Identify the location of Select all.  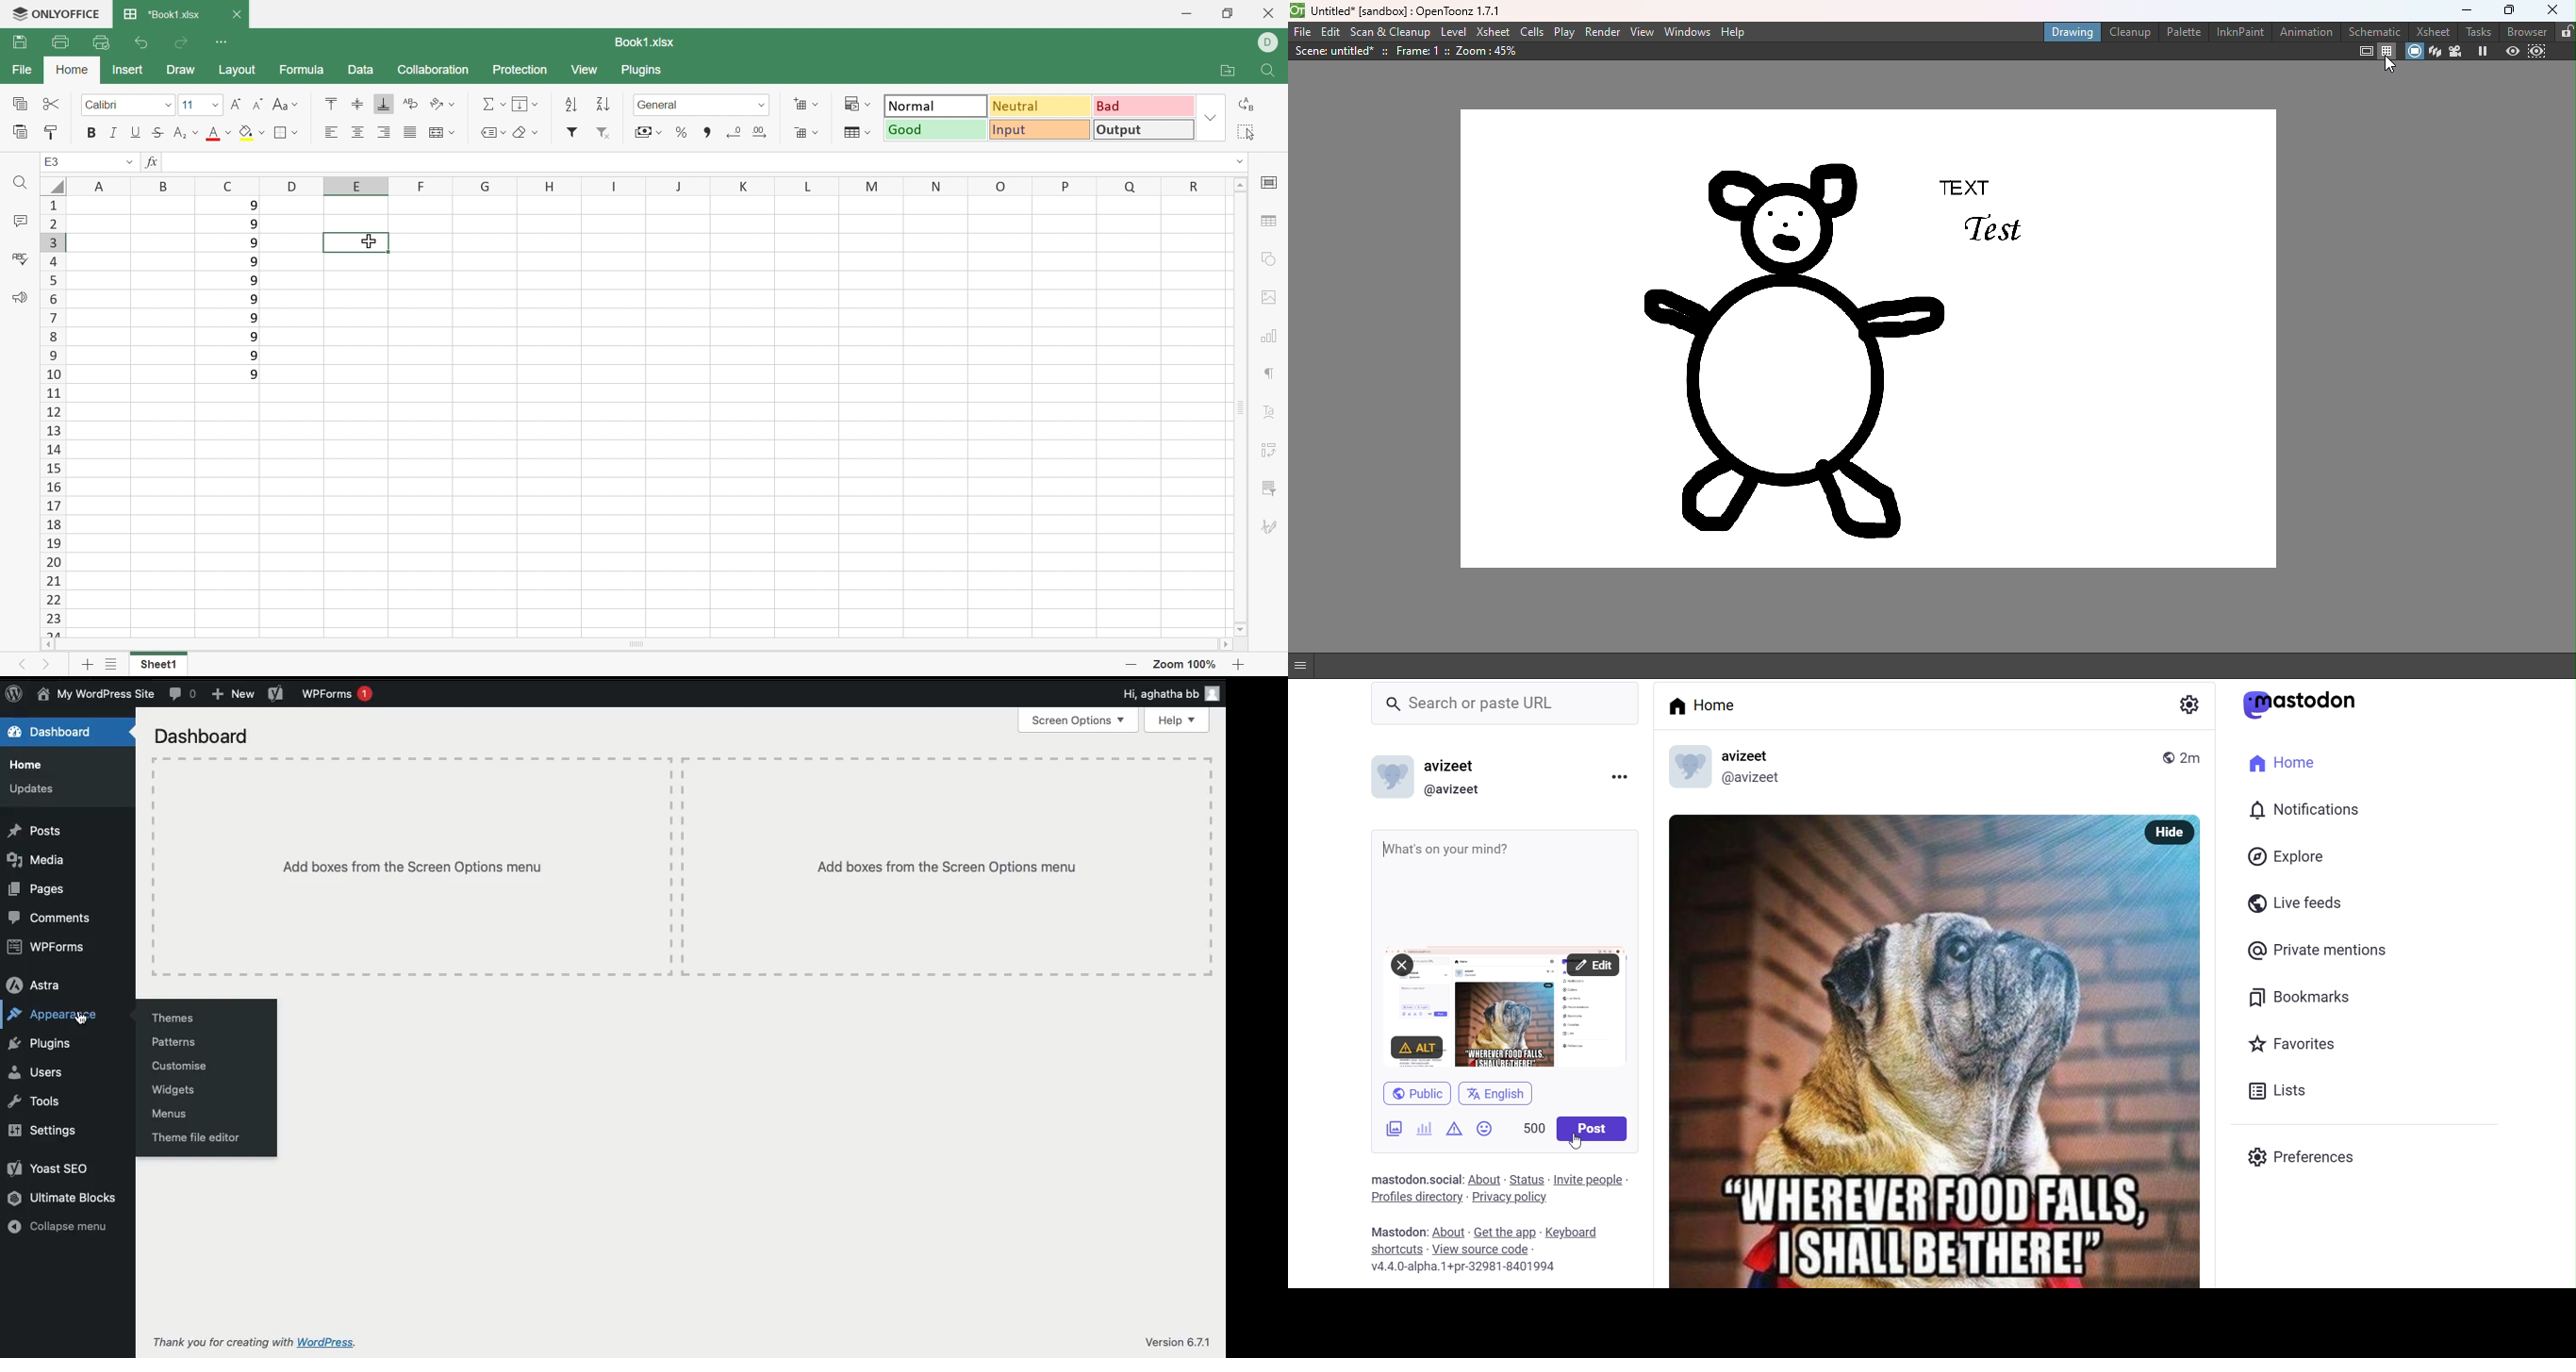
(1246, 130).